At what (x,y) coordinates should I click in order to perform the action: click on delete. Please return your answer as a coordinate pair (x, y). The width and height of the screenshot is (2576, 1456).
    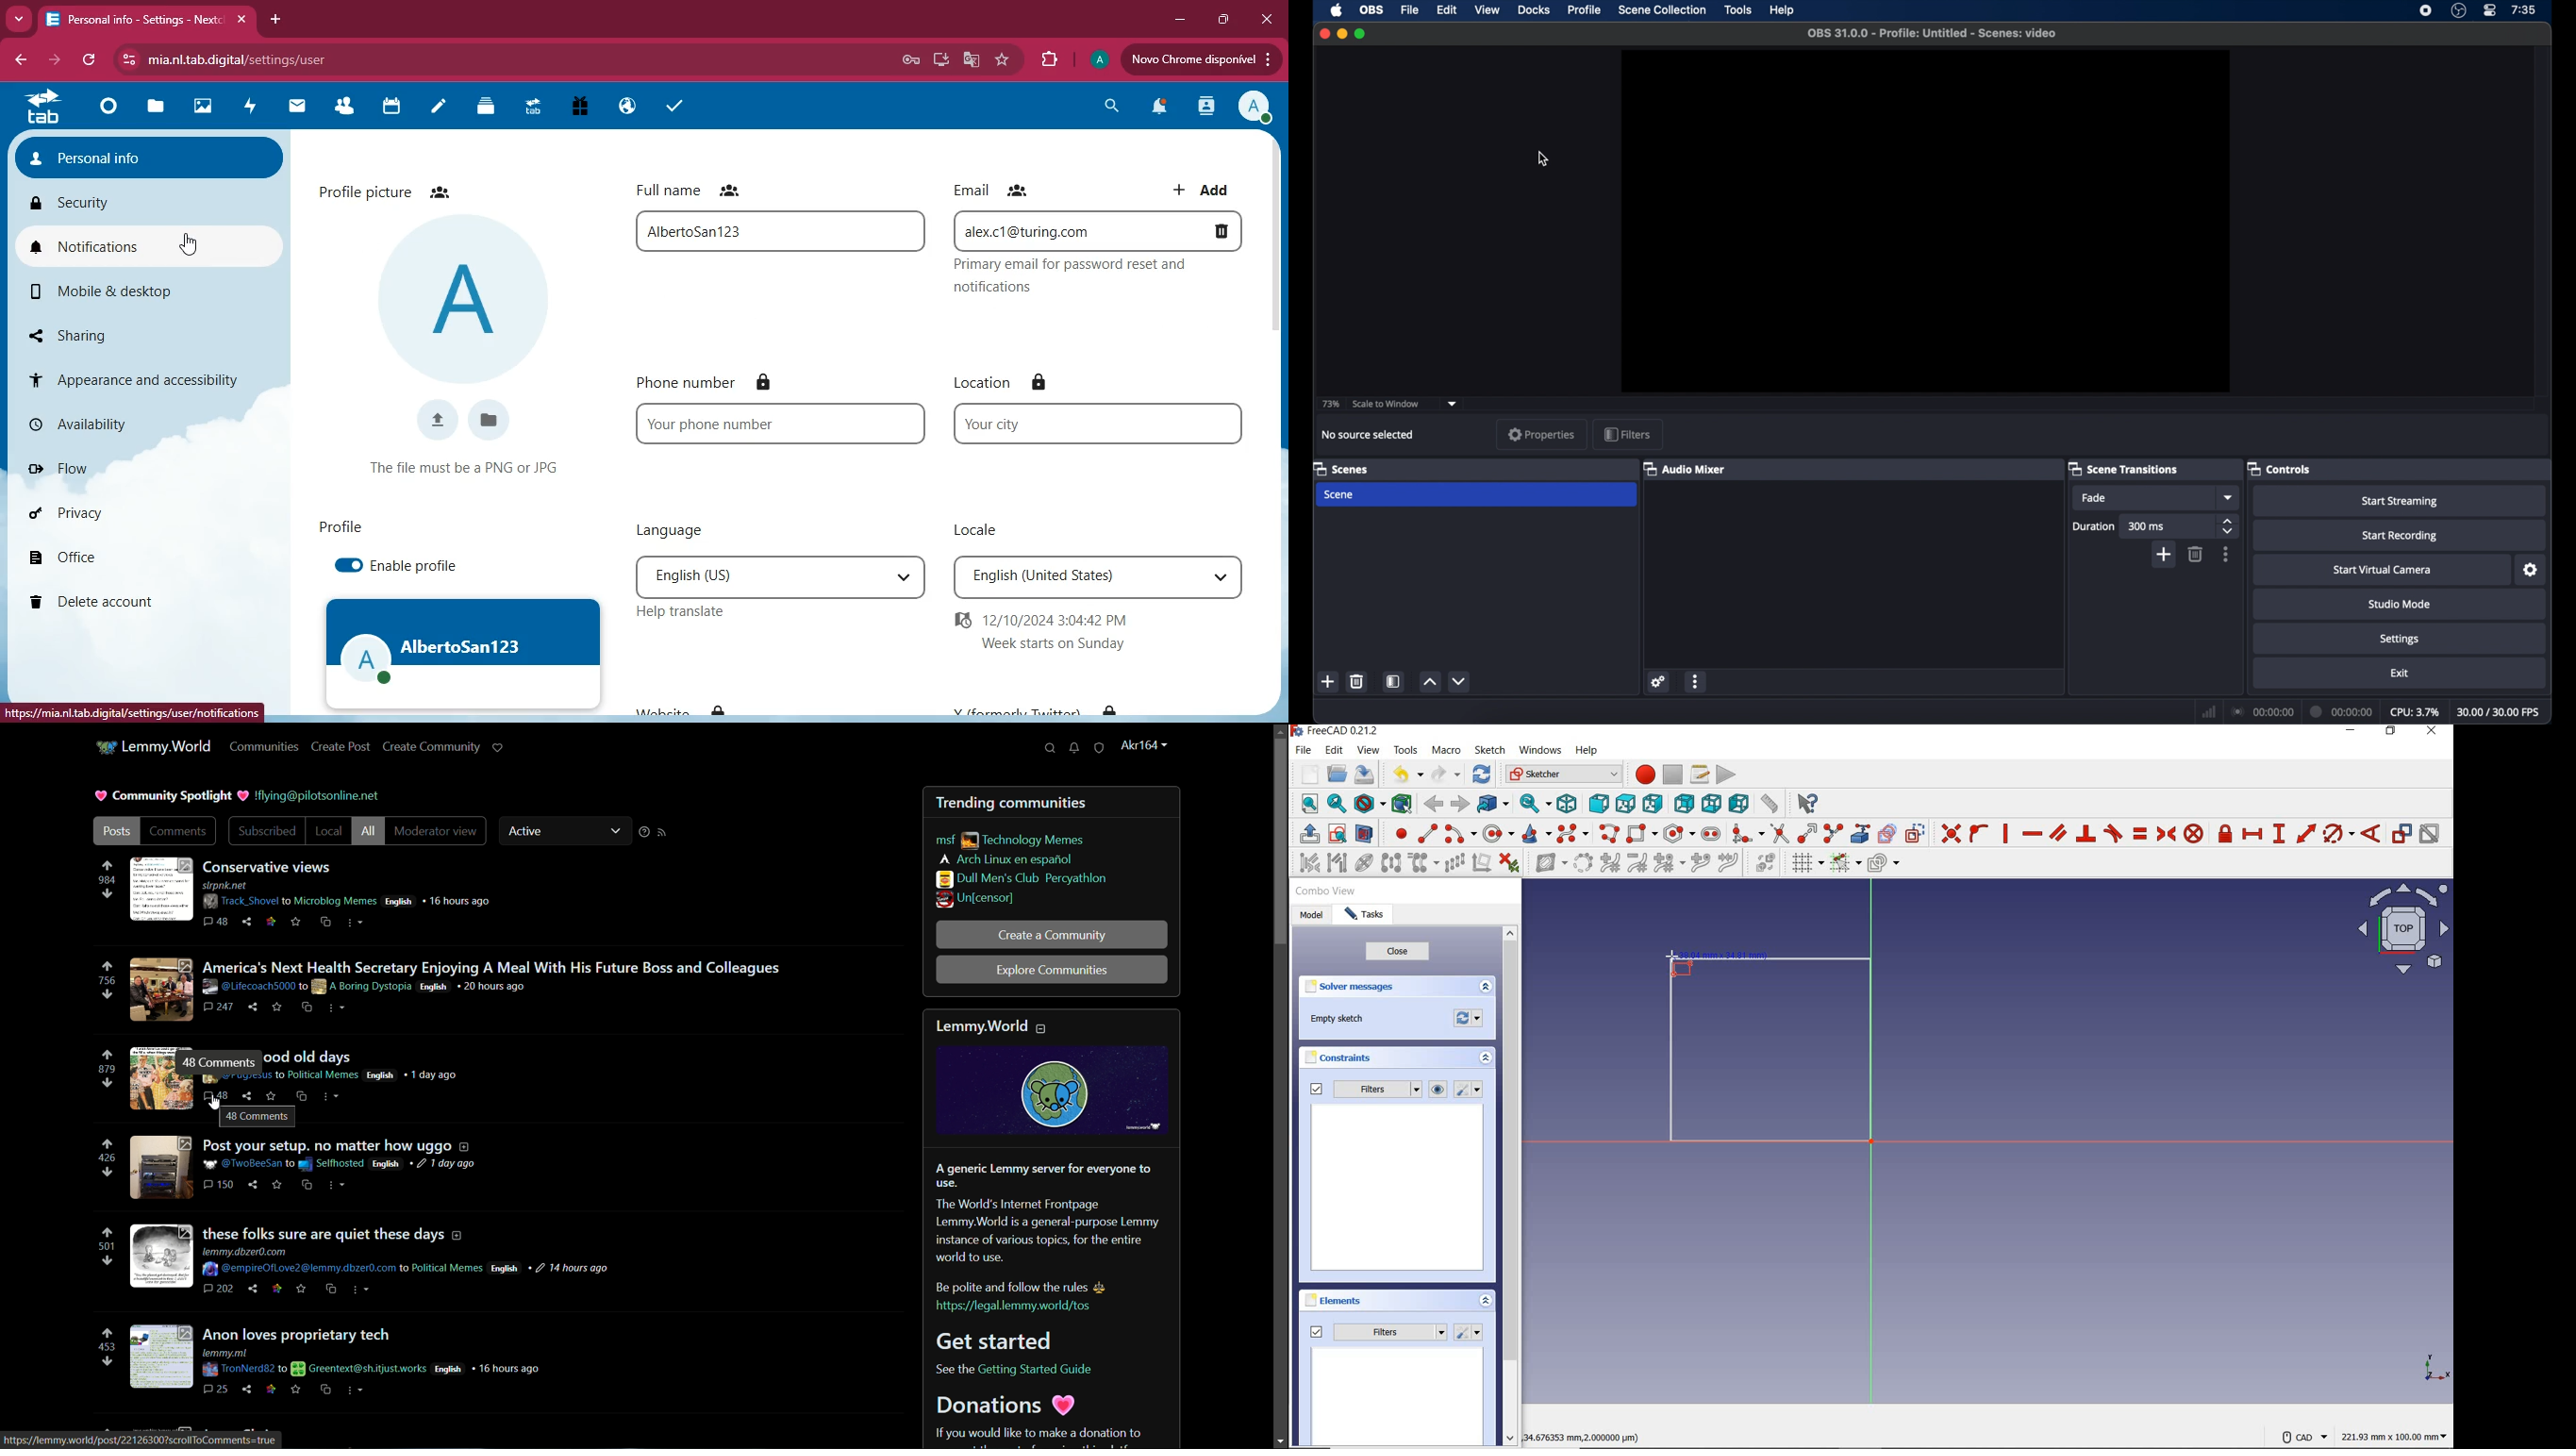
    Looking at the image, I should click on (2195, 554).